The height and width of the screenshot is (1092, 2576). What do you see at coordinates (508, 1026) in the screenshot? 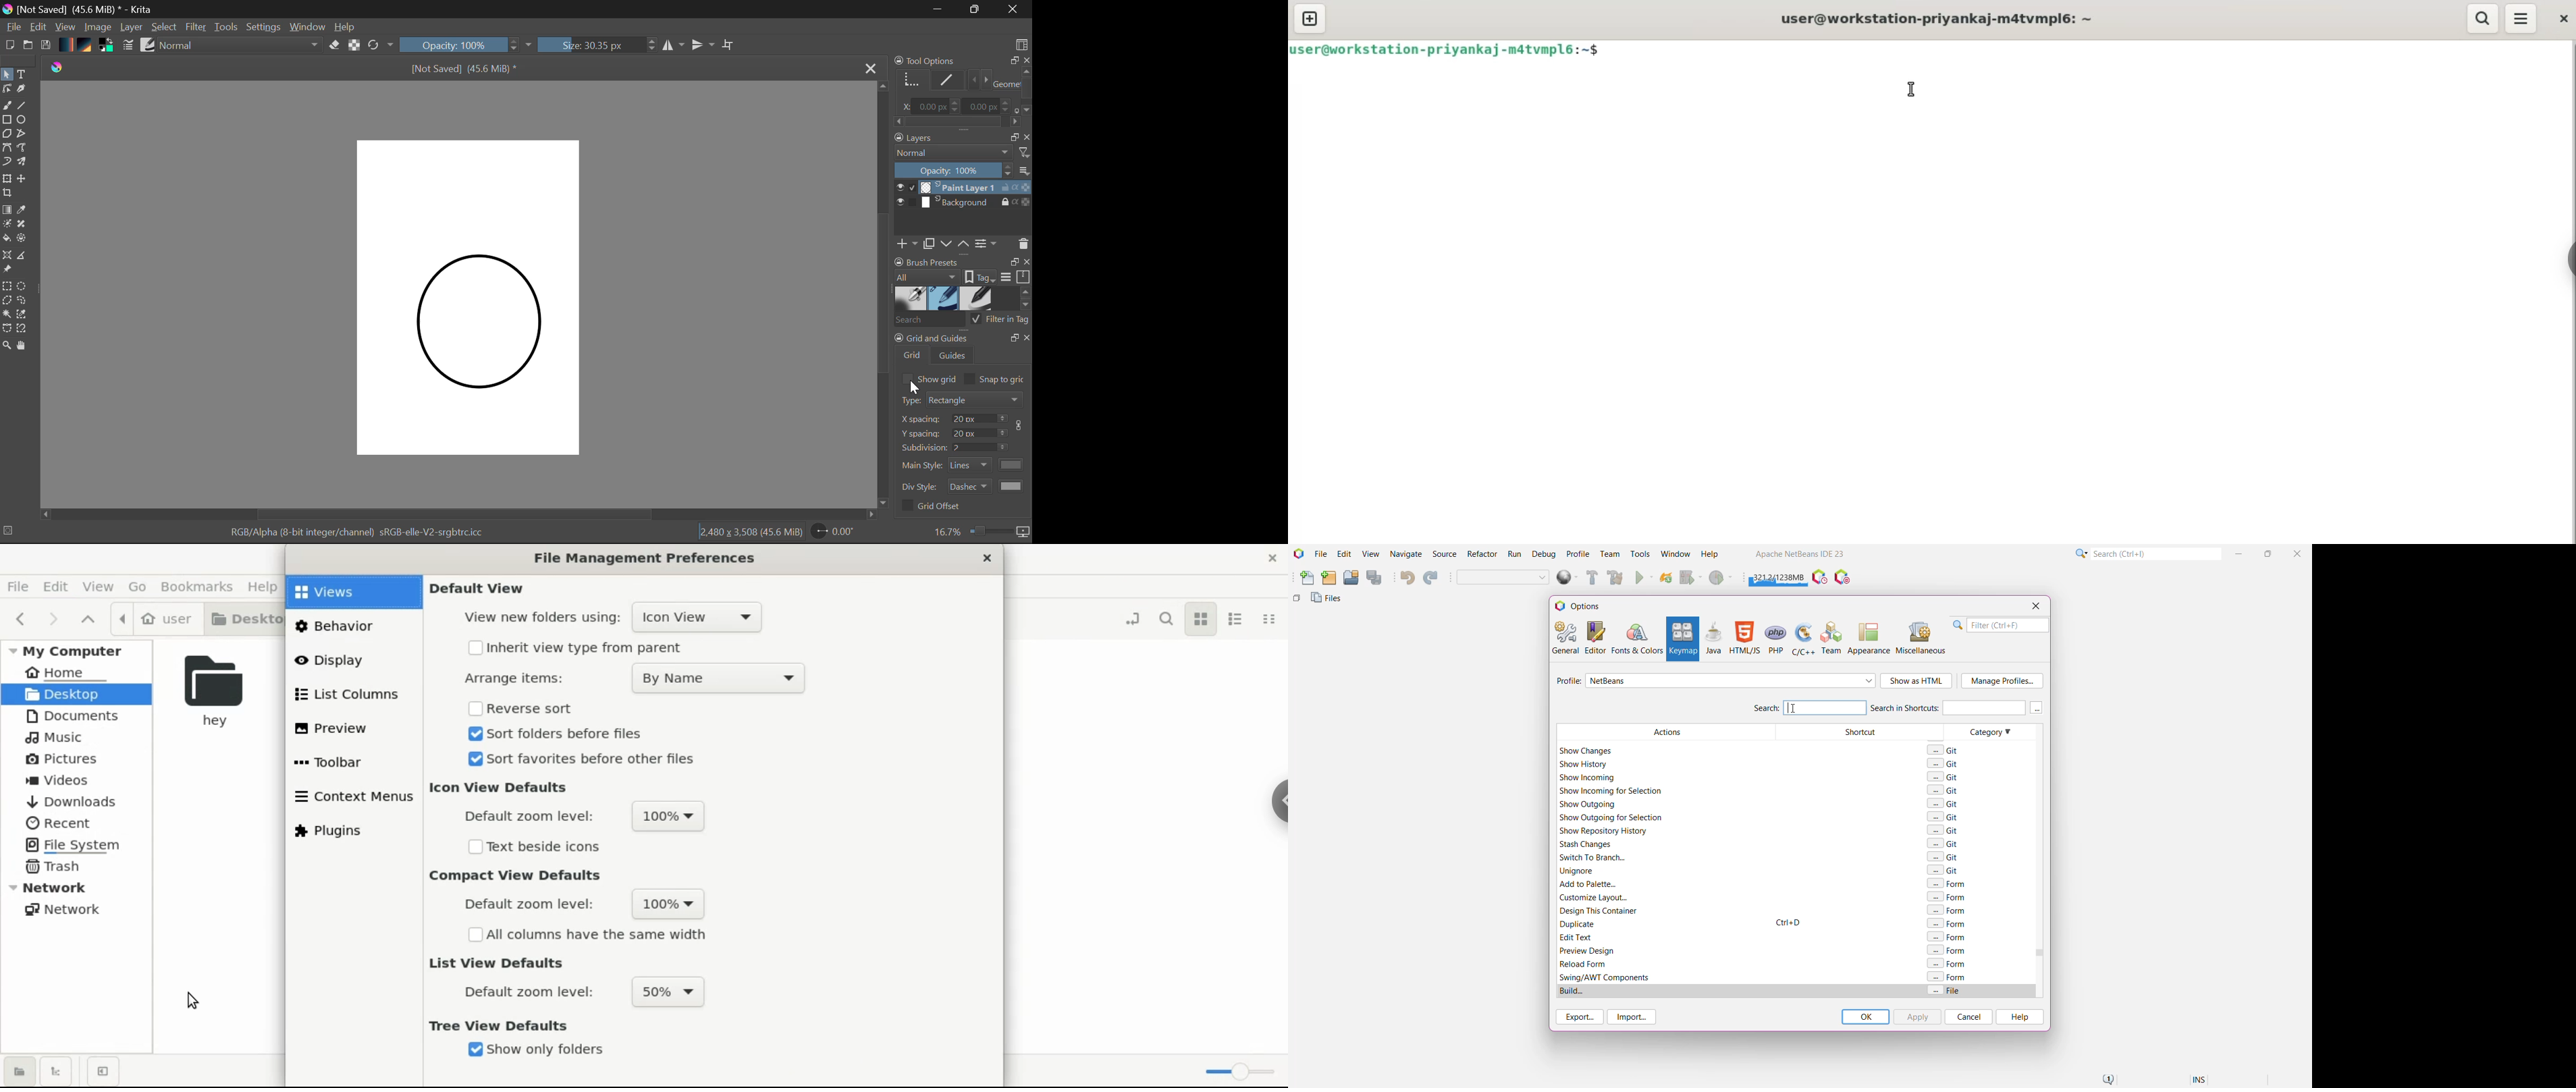
I see `tree view defaults` at bounding box center [508, 1026].